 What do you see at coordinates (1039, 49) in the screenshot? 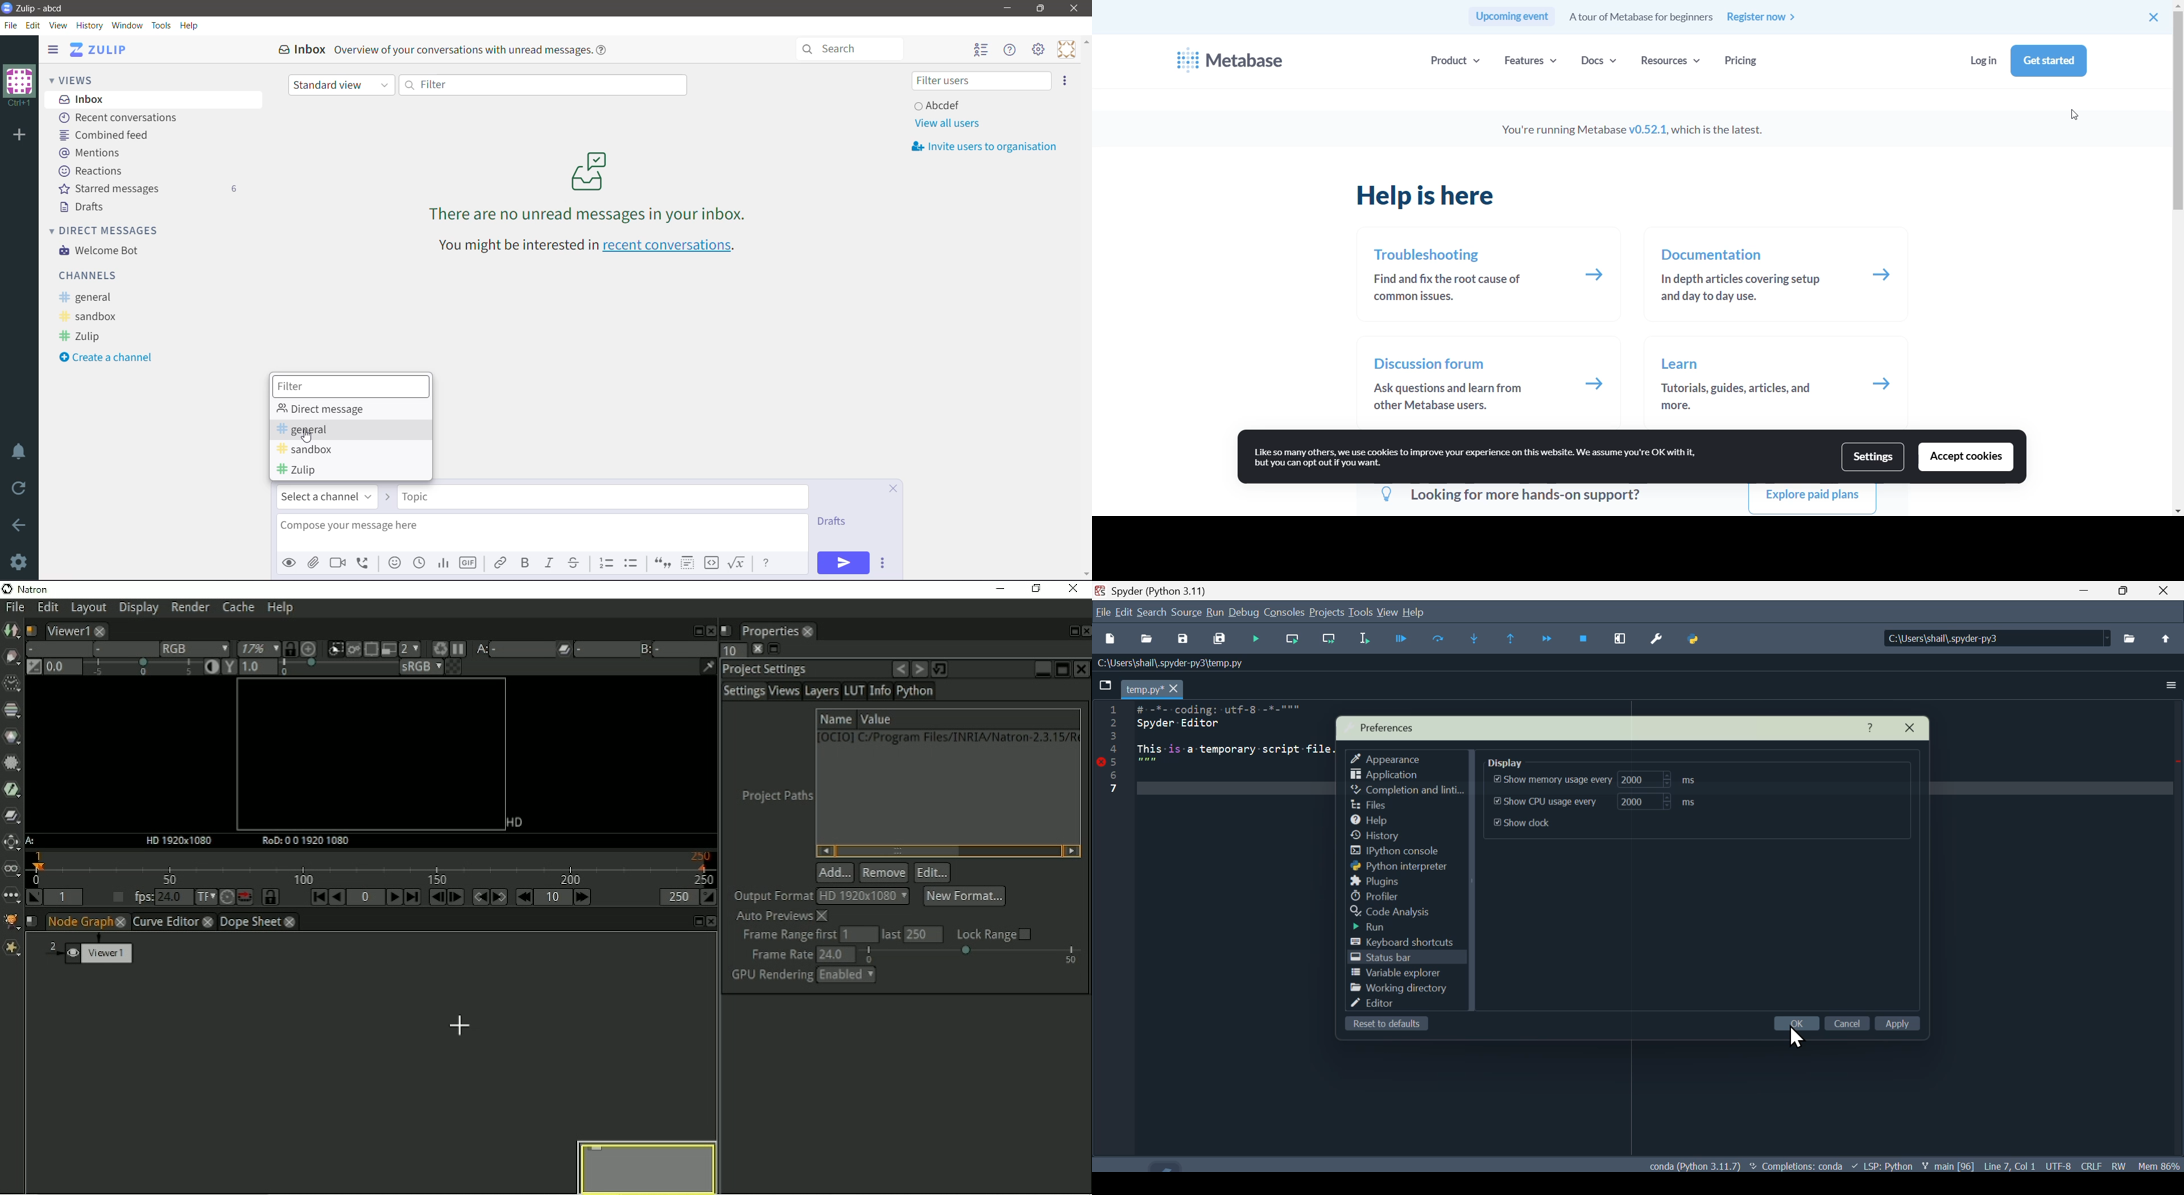
I see `Main Menu` at bounding box center [1039, 49].